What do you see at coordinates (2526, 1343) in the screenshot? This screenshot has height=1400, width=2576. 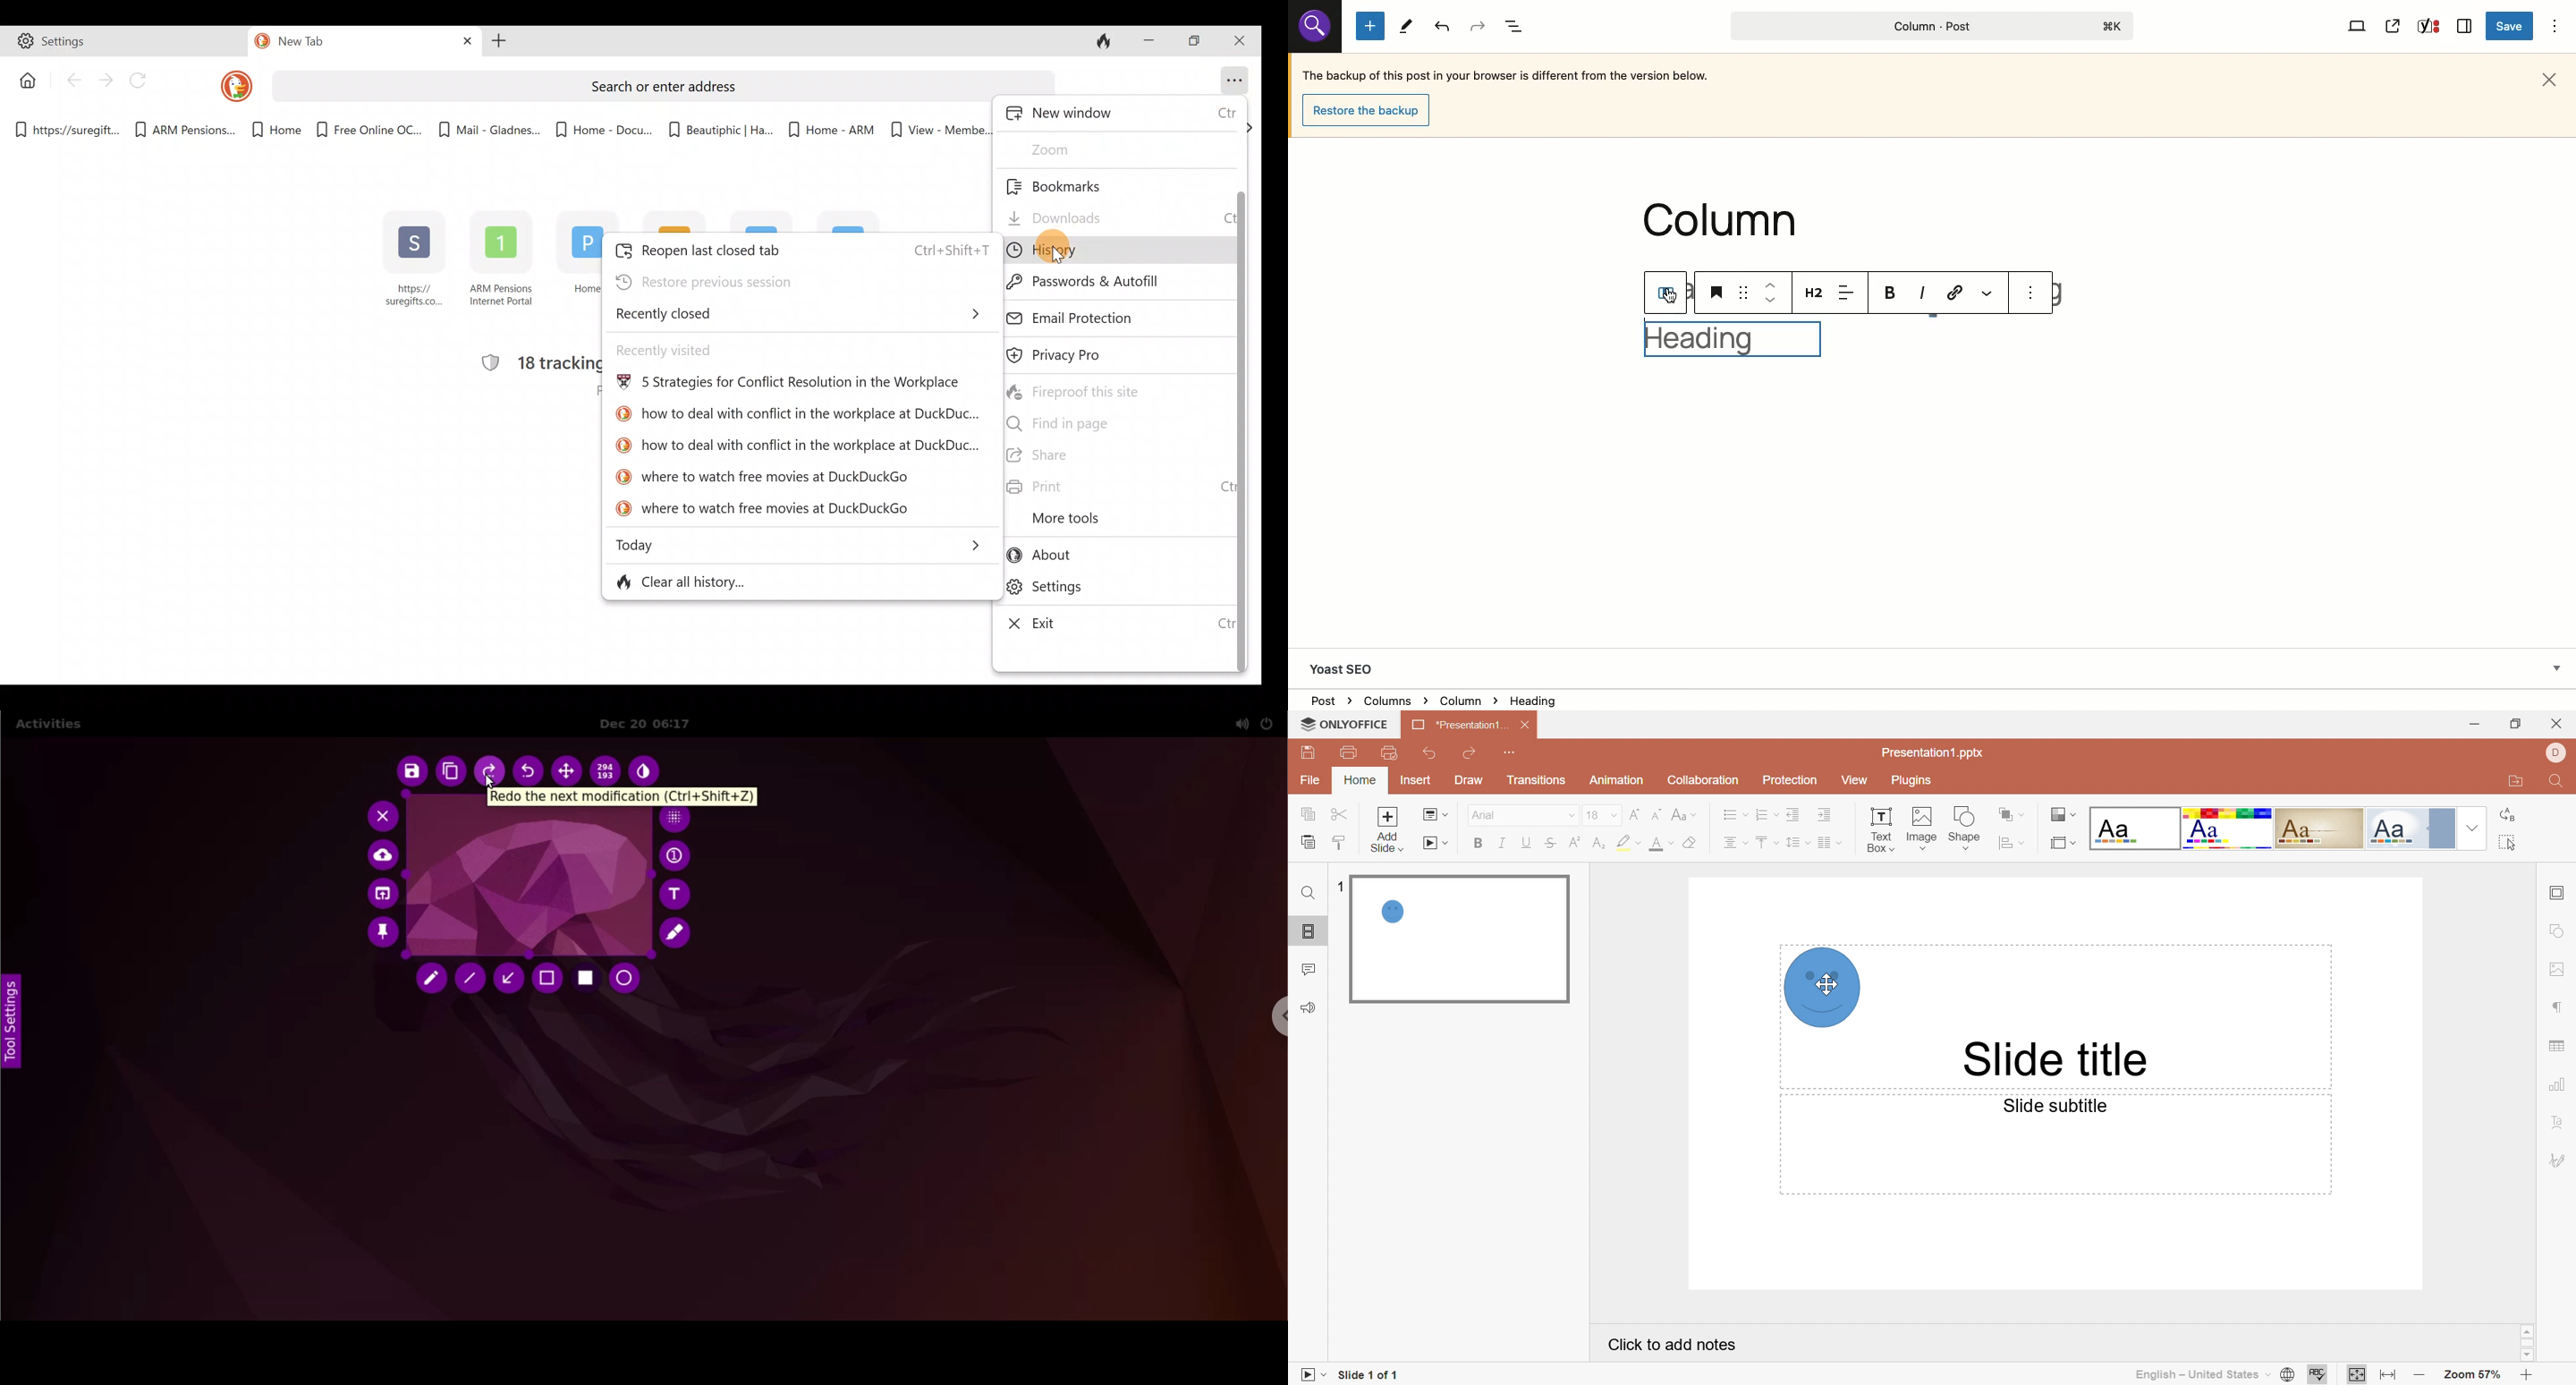 I see `Scroll Bar` at bounding box center [2526, 1343].